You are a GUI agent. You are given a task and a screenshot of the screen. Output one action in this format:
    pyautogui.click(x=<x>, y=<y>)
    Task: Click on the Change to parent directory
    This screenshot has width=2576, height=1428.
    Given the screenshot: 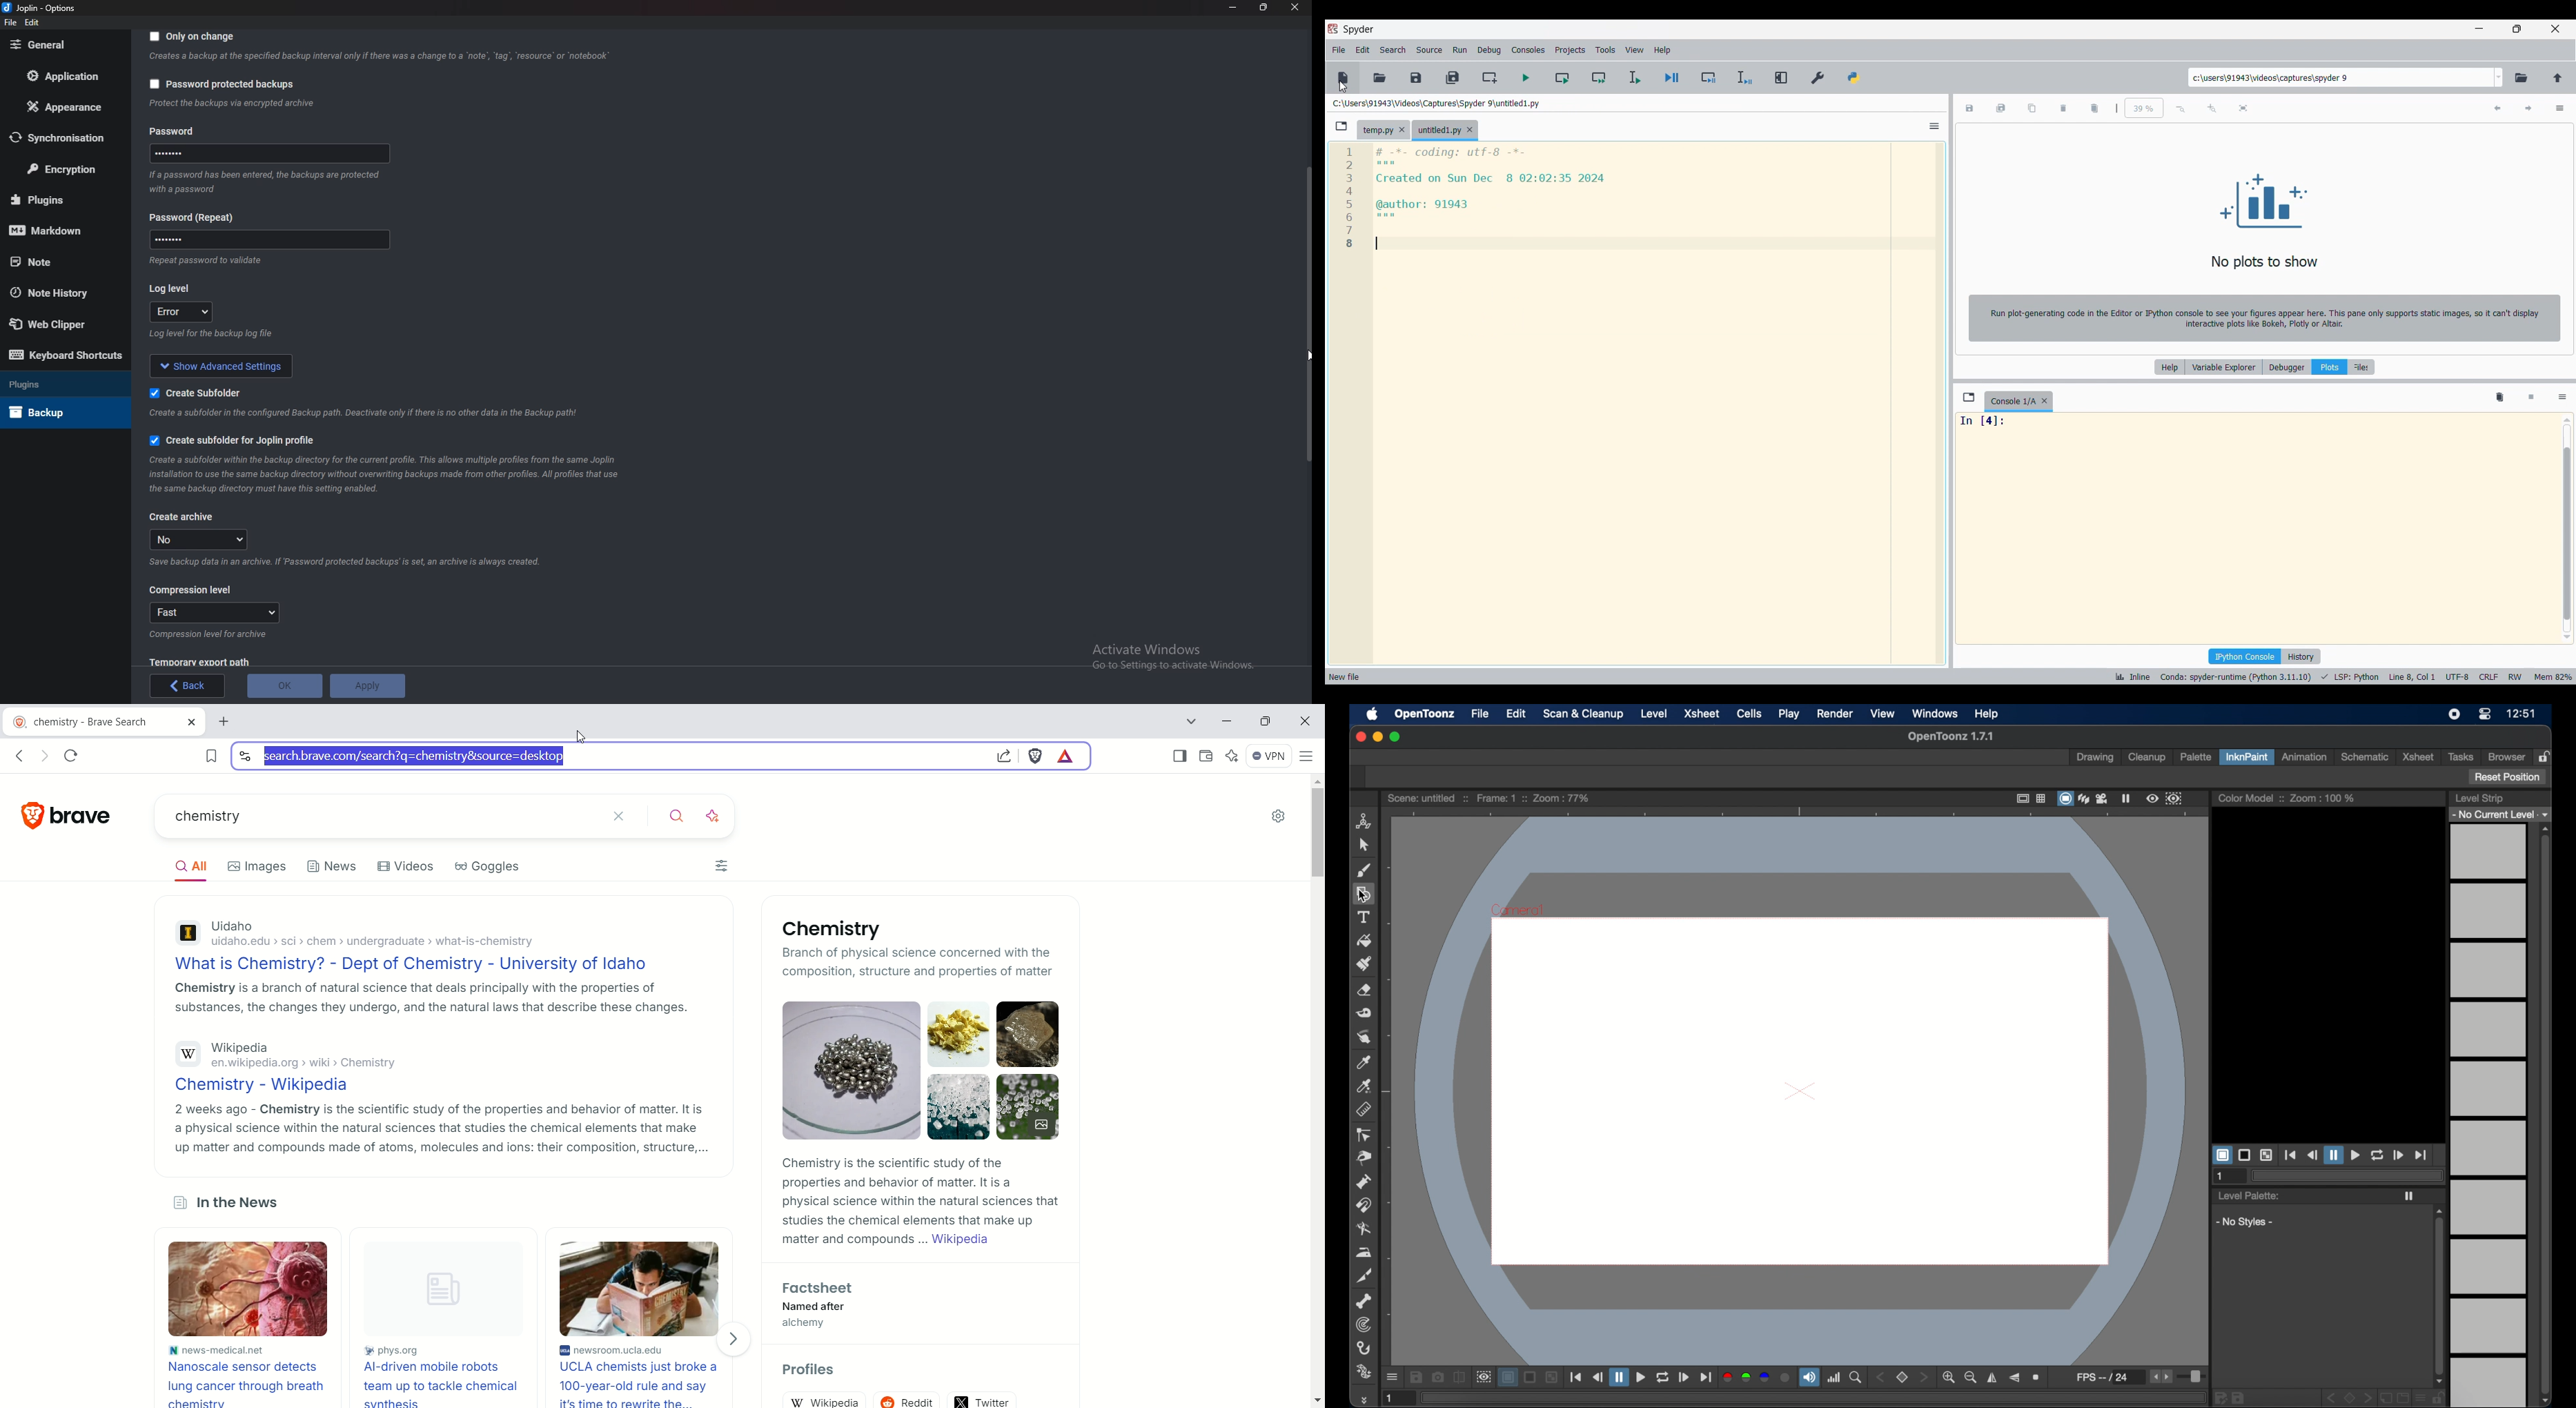 What is the action you would take?
    pyautogui.click(x=2558, y=78)
    